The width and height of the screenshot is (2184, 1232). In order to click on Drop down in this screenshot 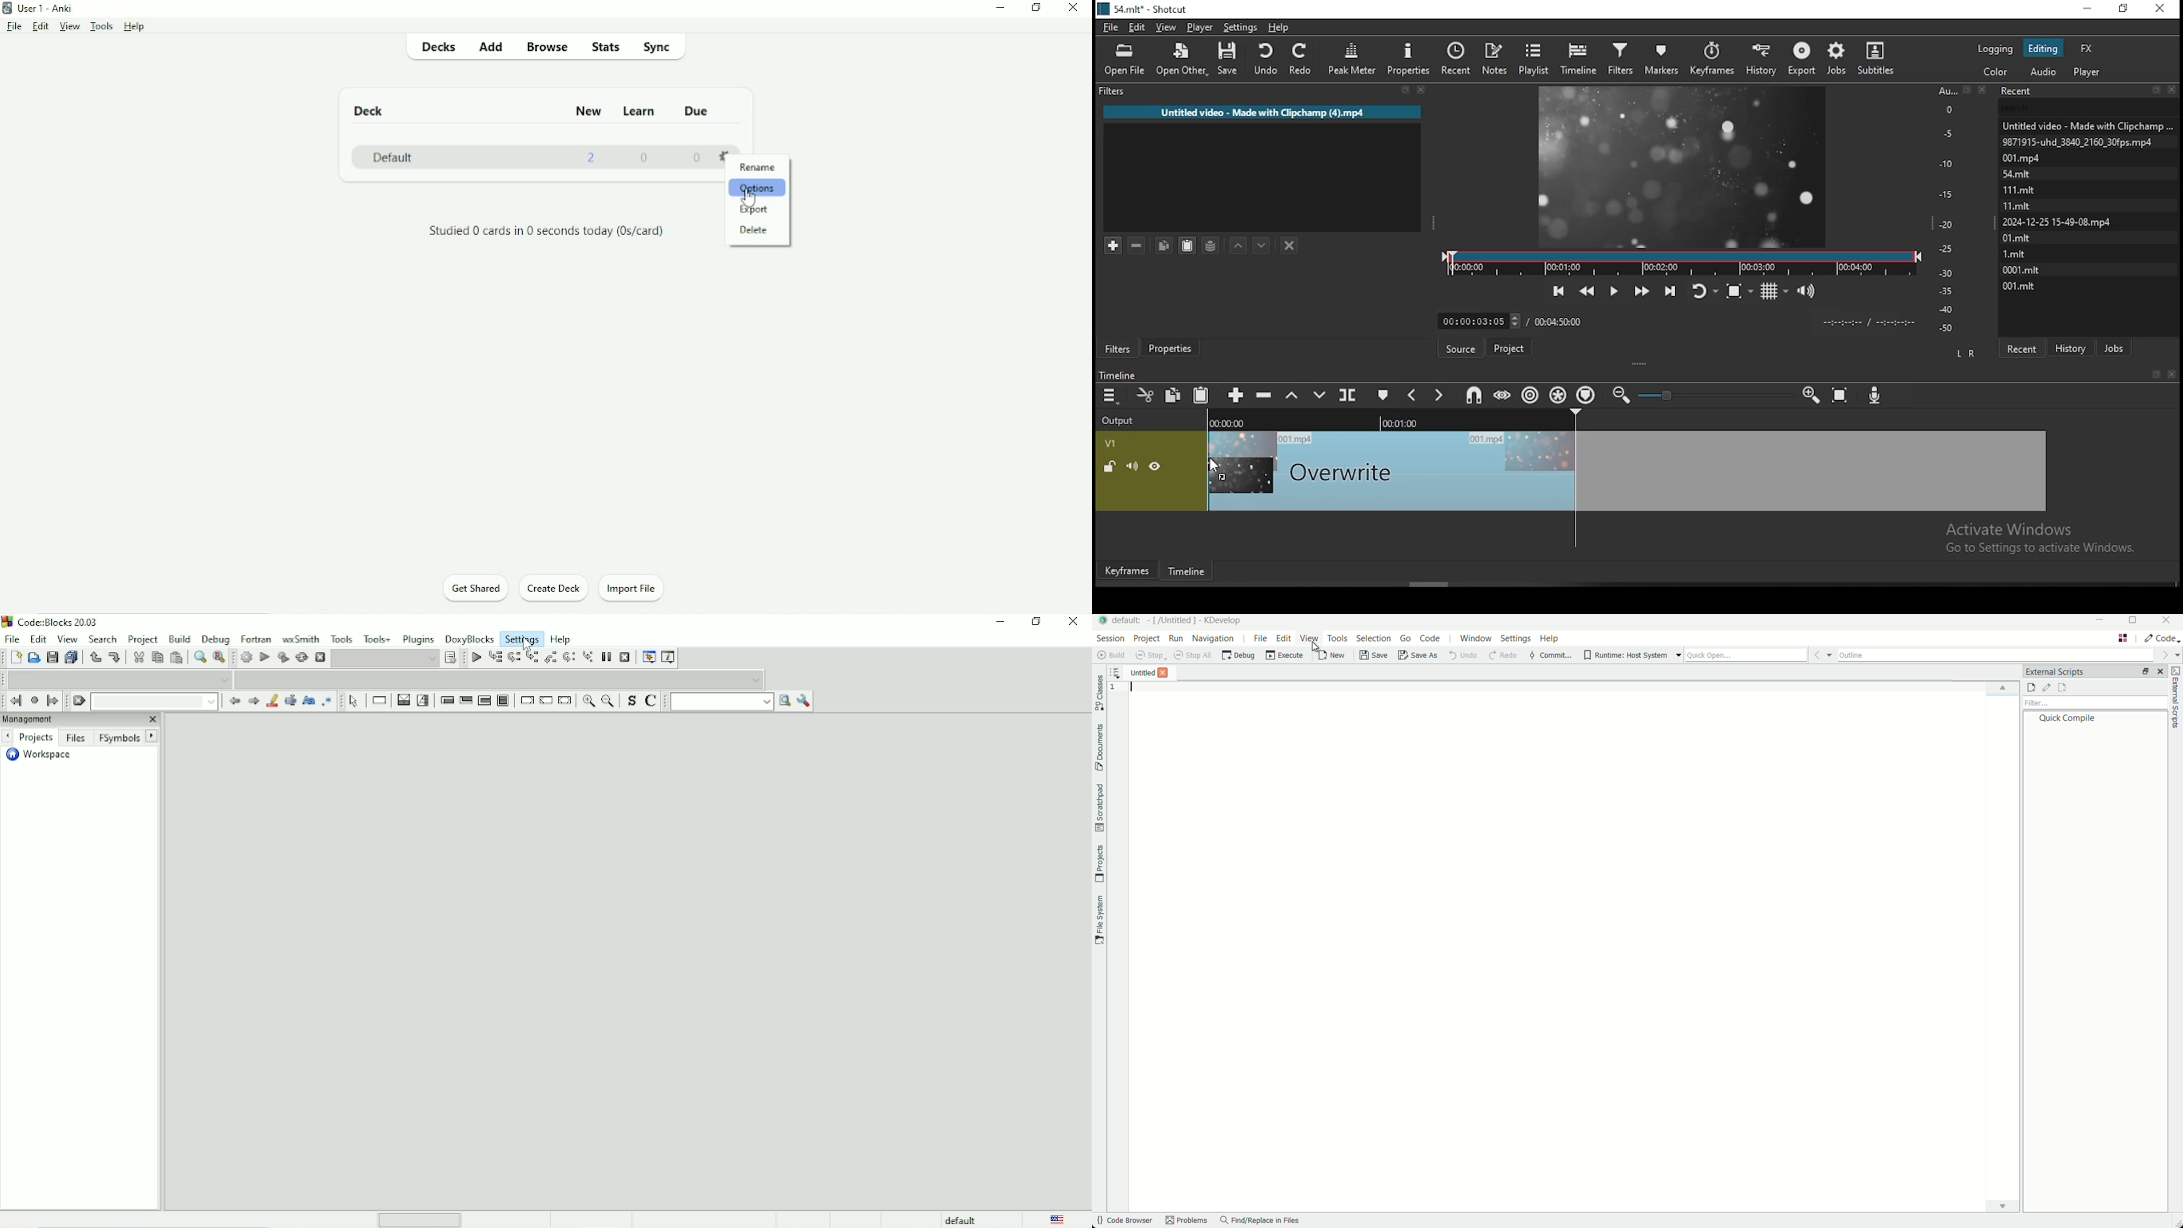, I will do `click(210, 702)`.